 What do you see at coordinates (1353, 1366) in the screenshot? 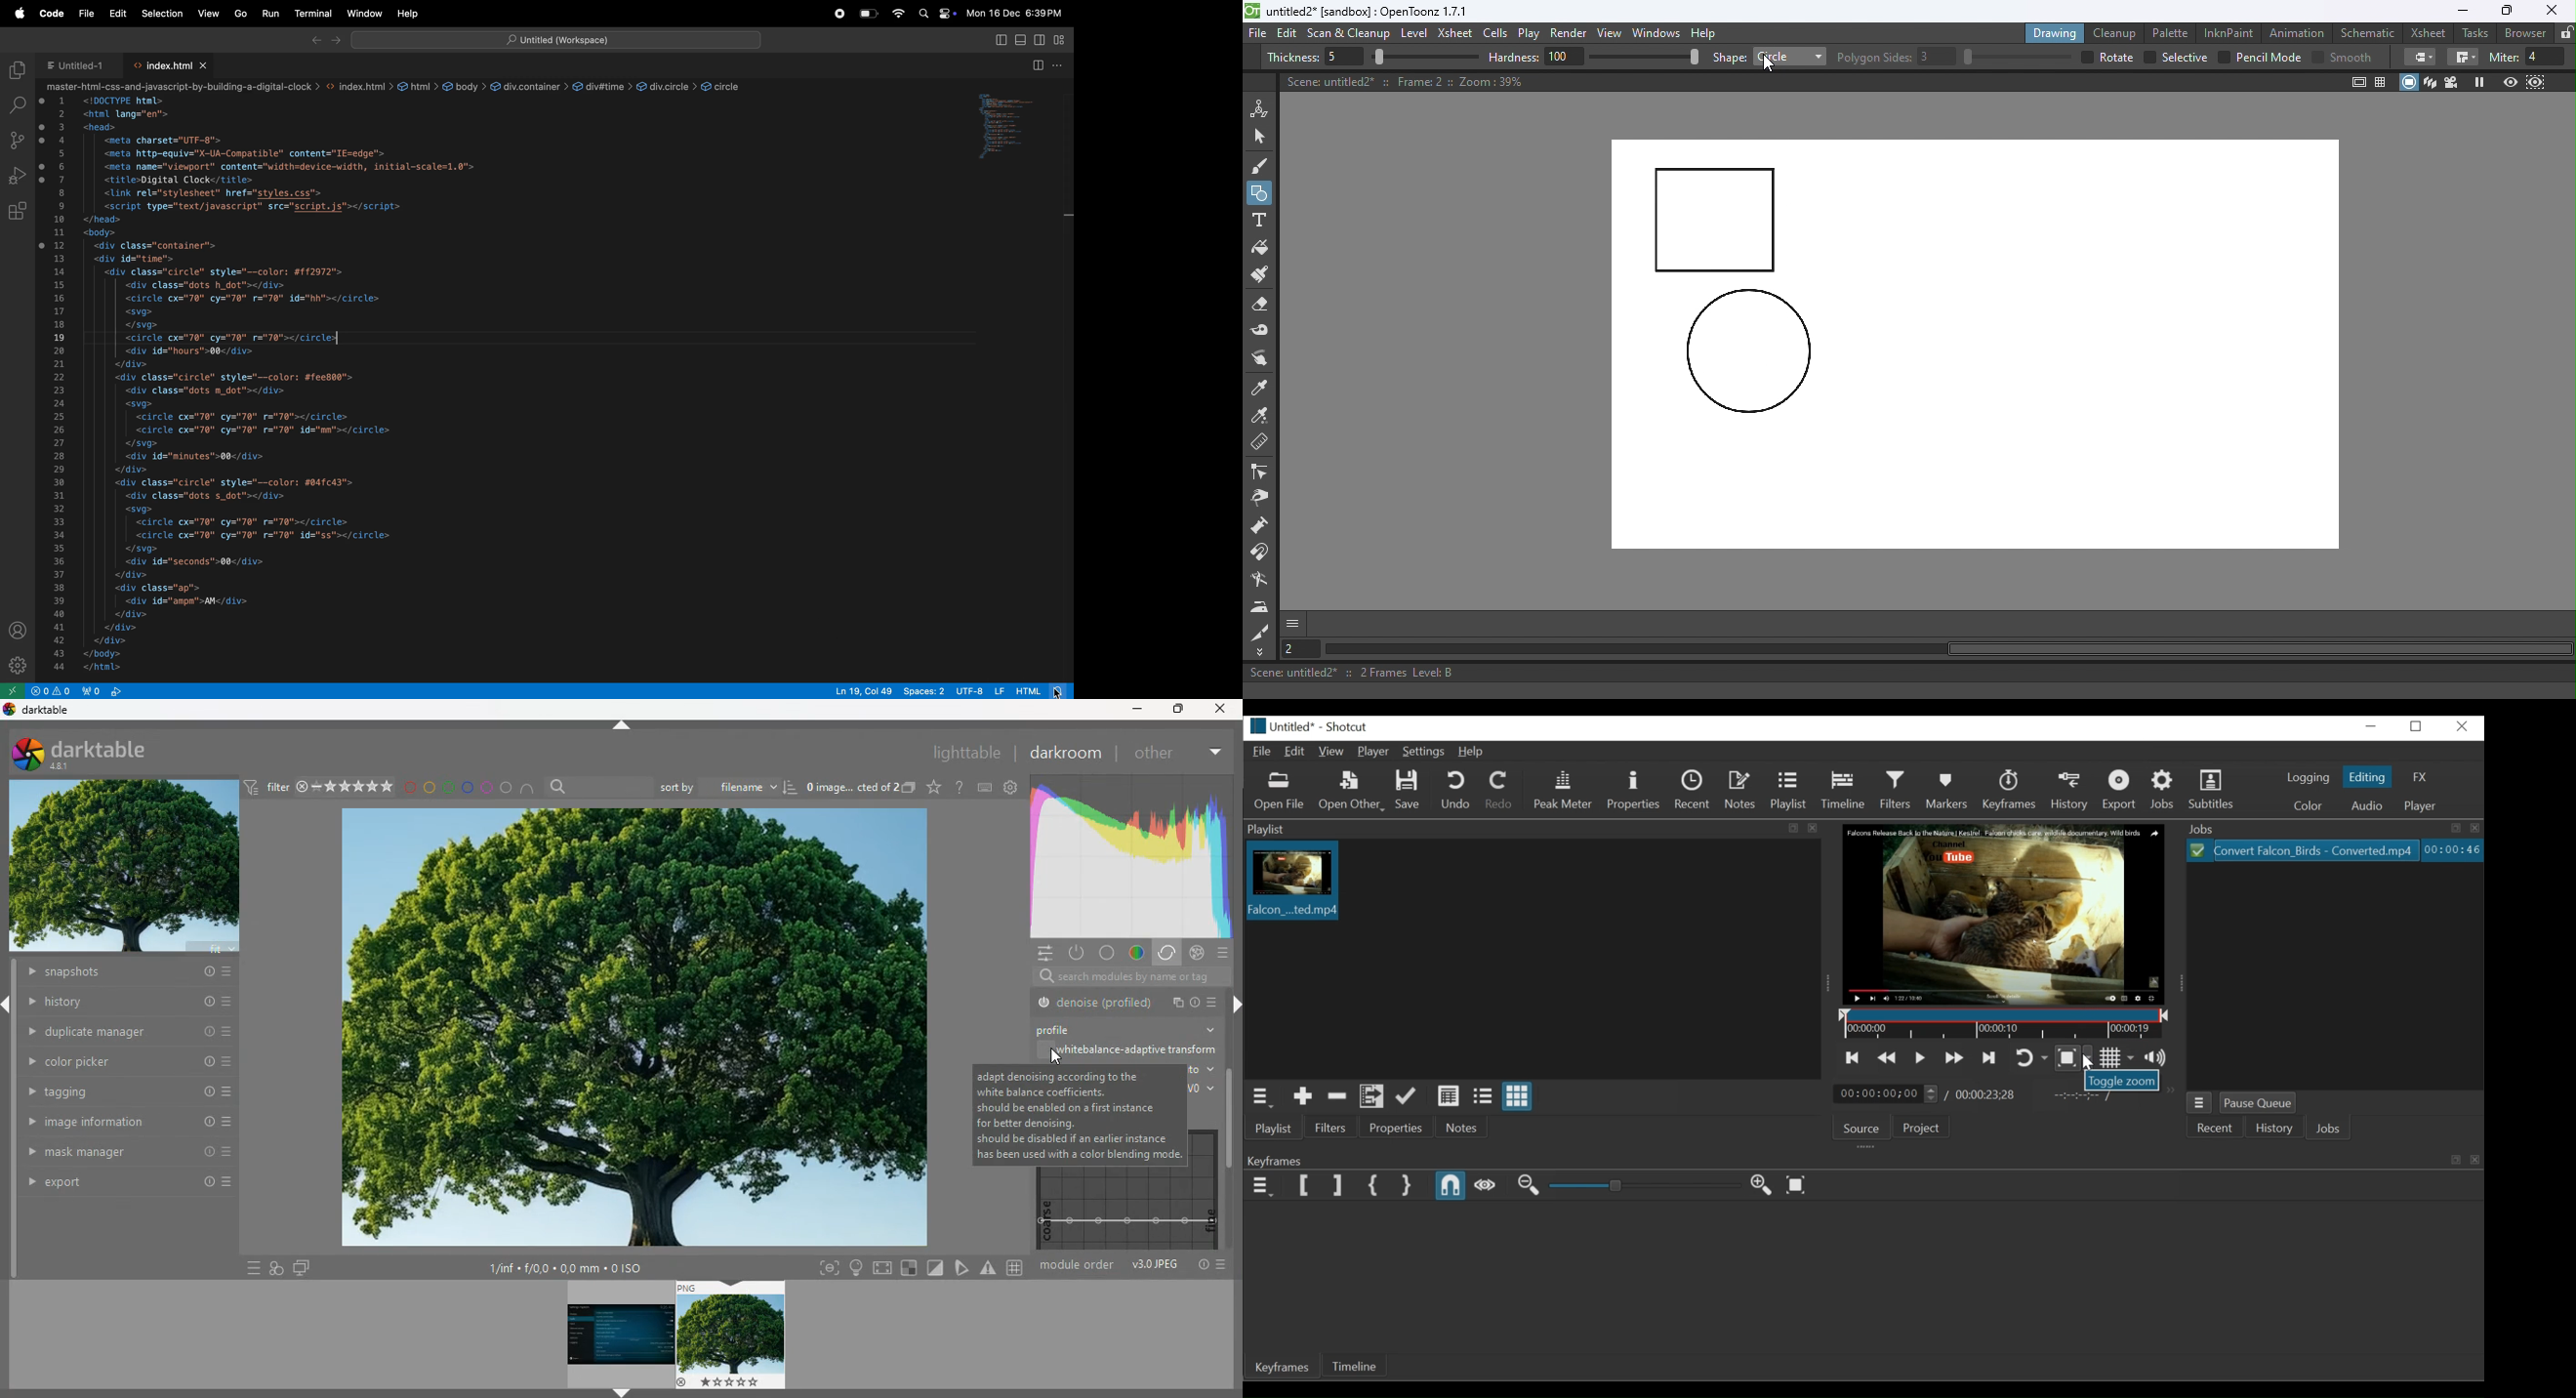
I see `Timeline` at bounding box center [1353, 1366].